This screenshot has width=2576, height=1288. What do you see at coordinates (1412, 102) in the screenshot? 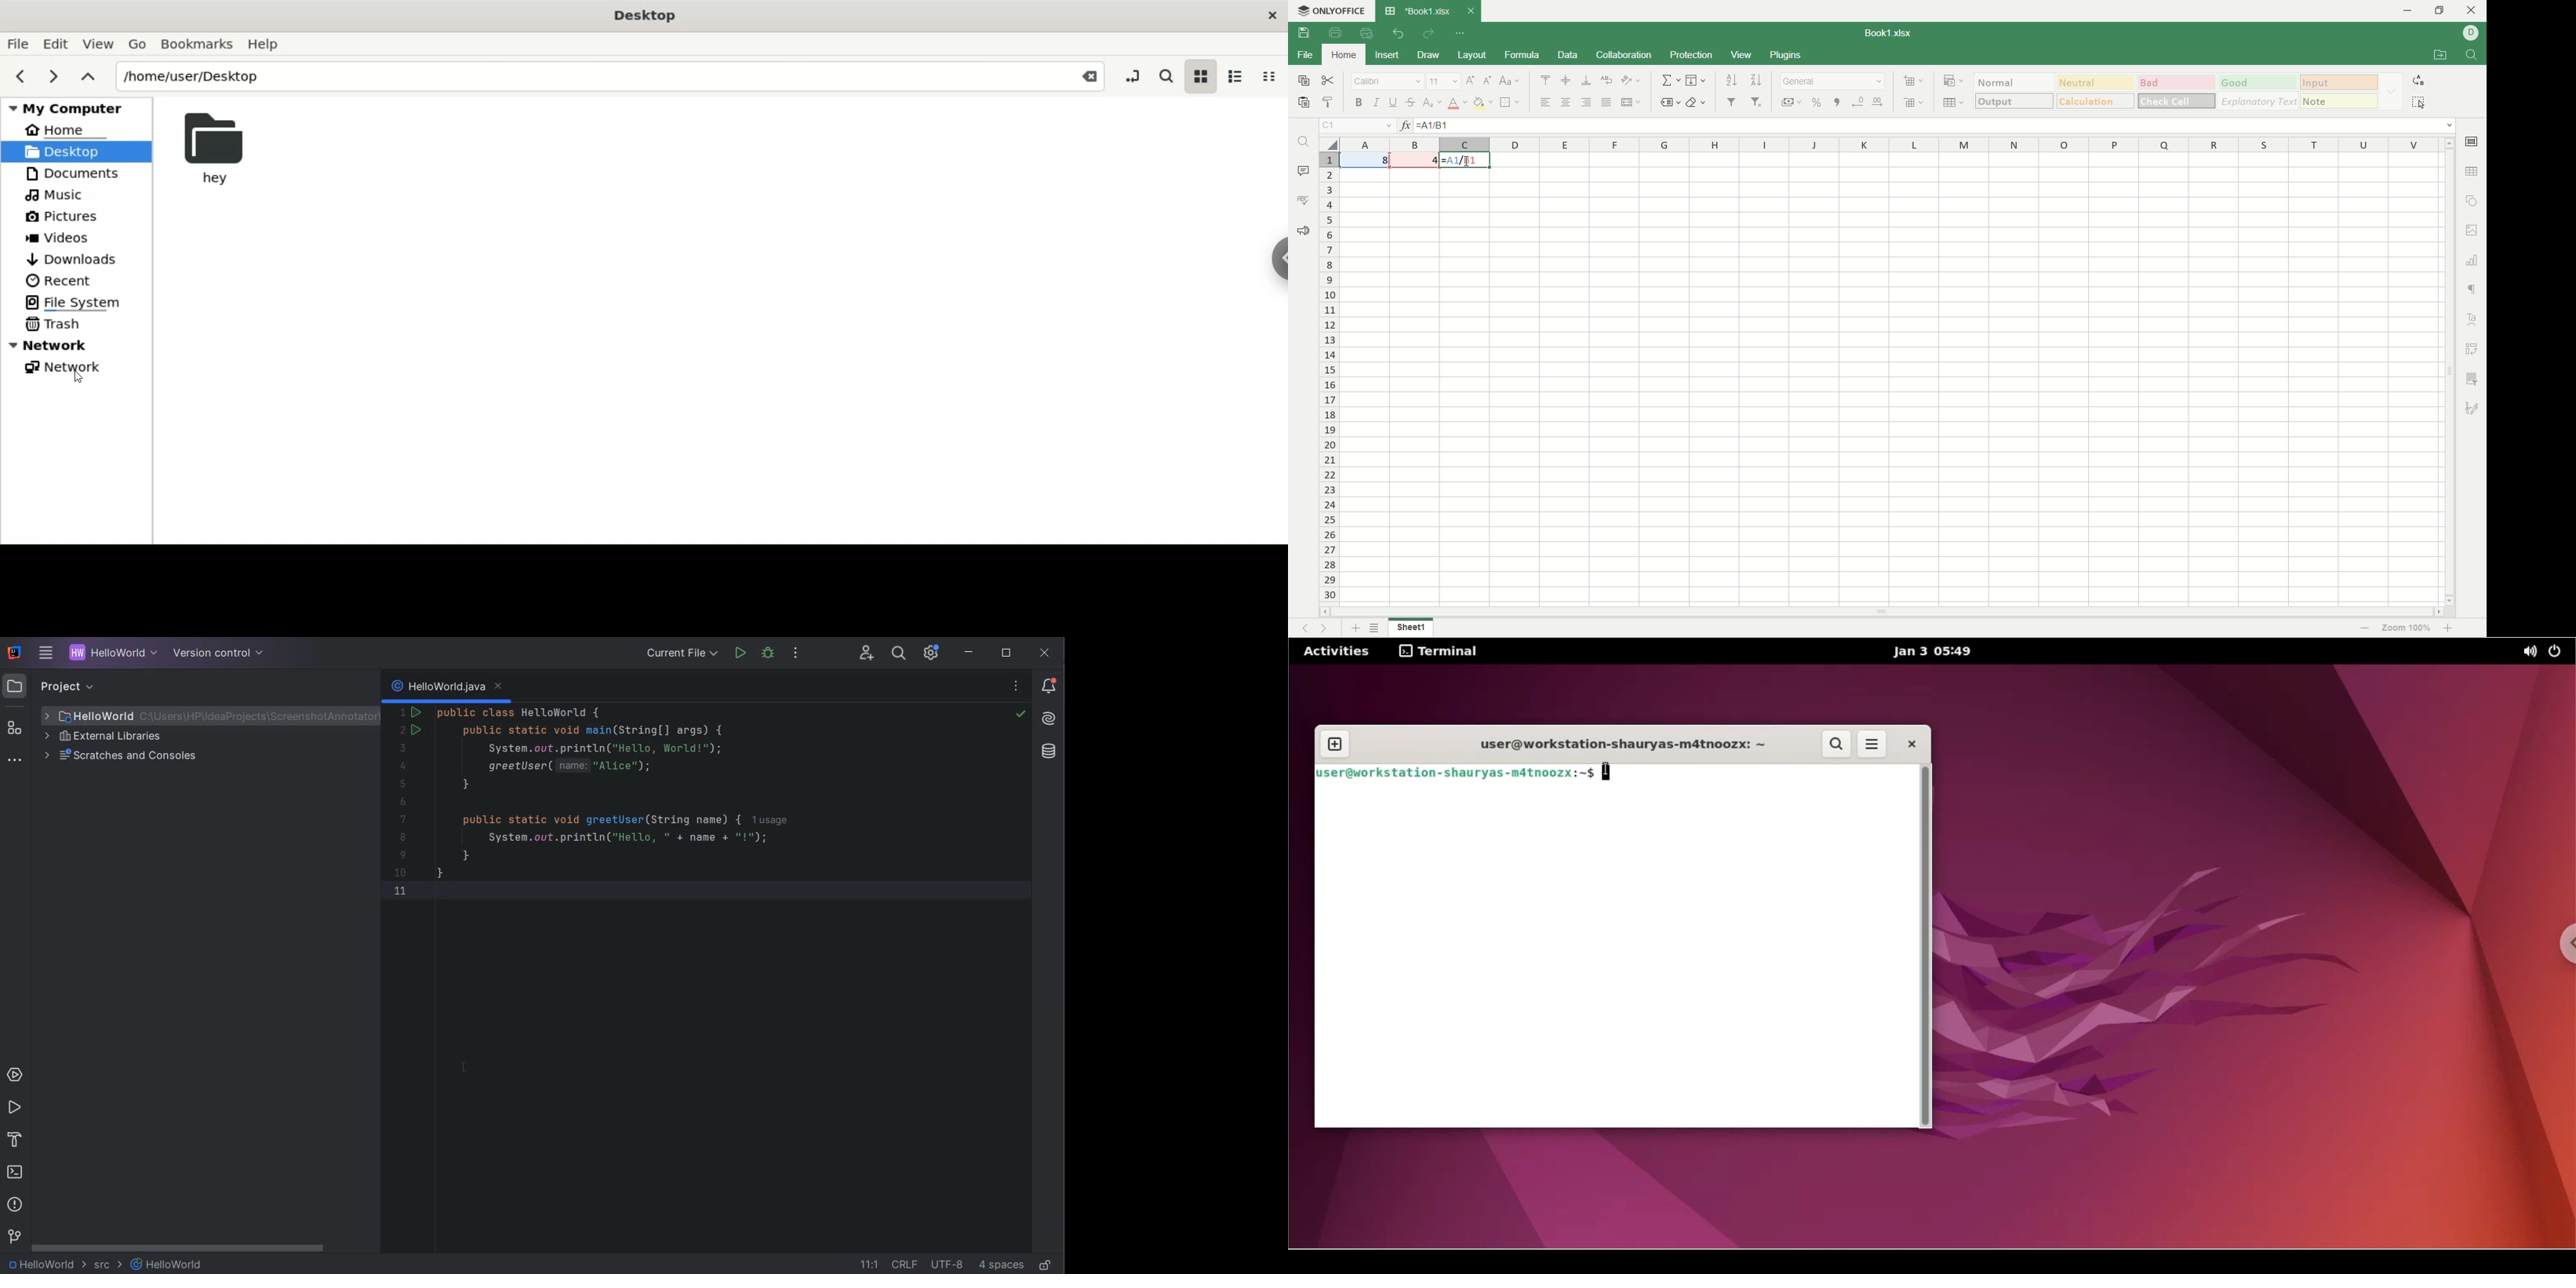
I see `strikethrough` at bounding box center [1412, 102].